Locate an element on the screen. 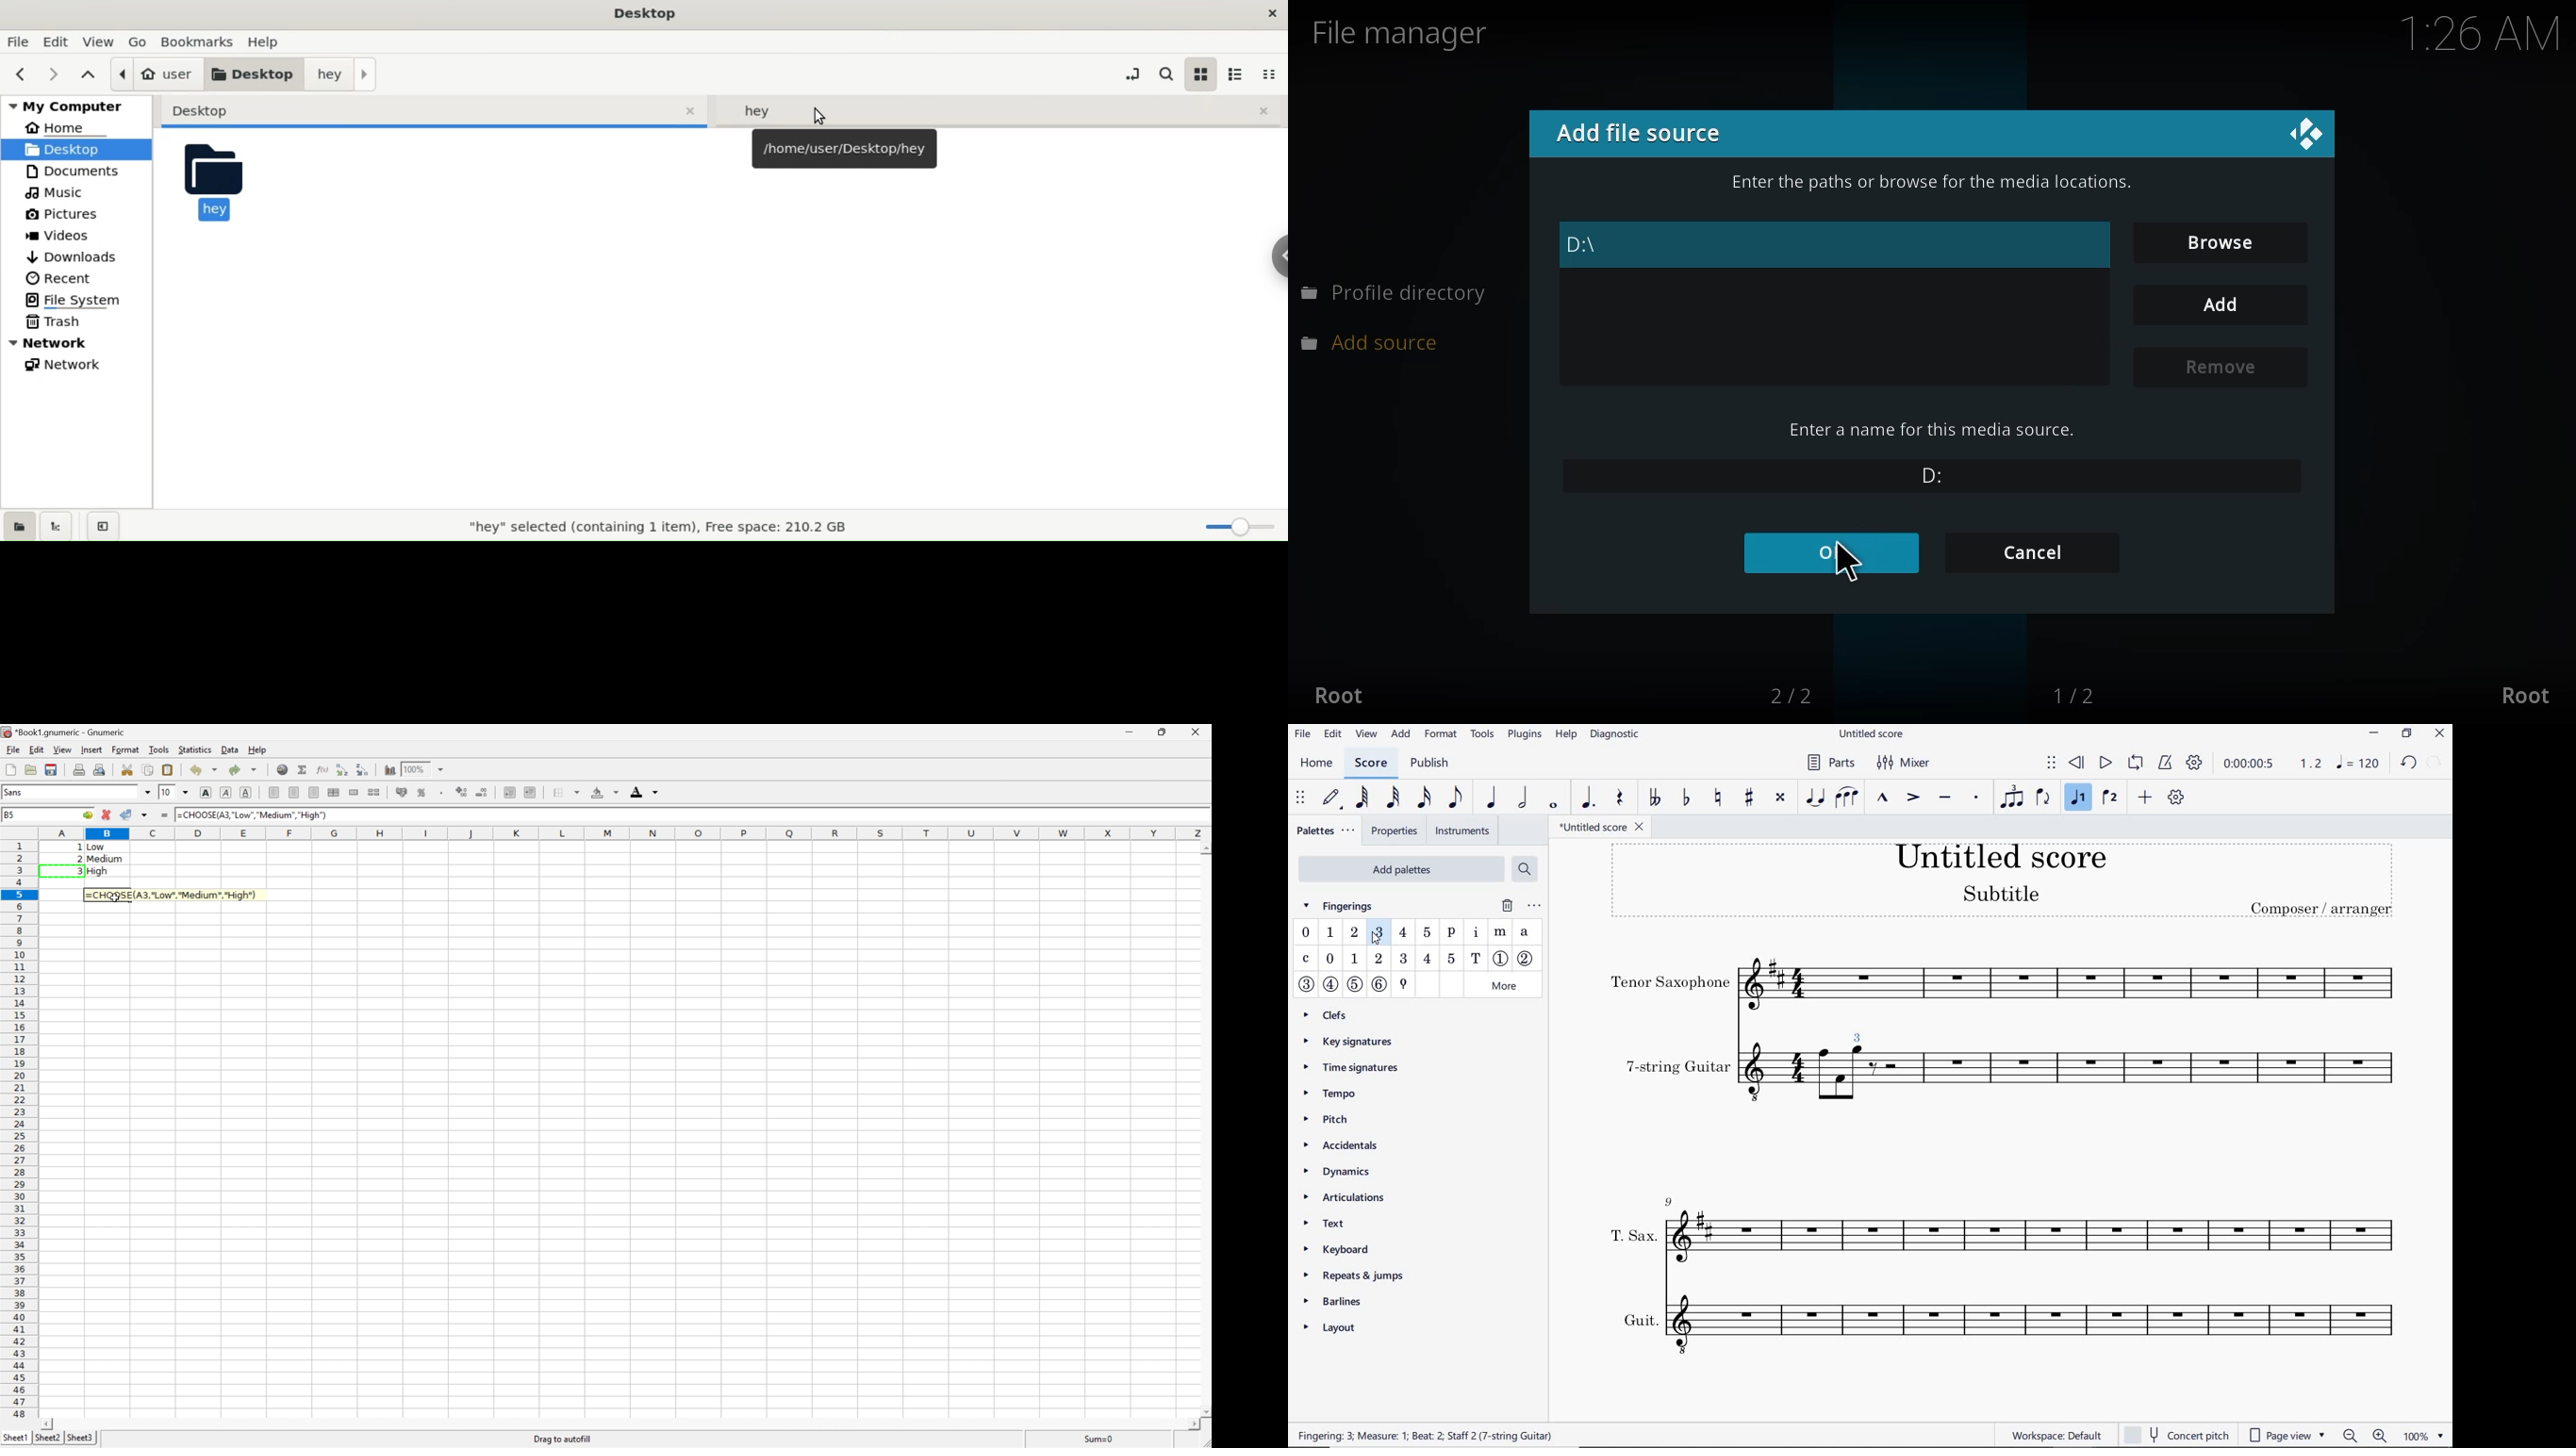  Format the selection as accounting is located at coordinates (401, 792).